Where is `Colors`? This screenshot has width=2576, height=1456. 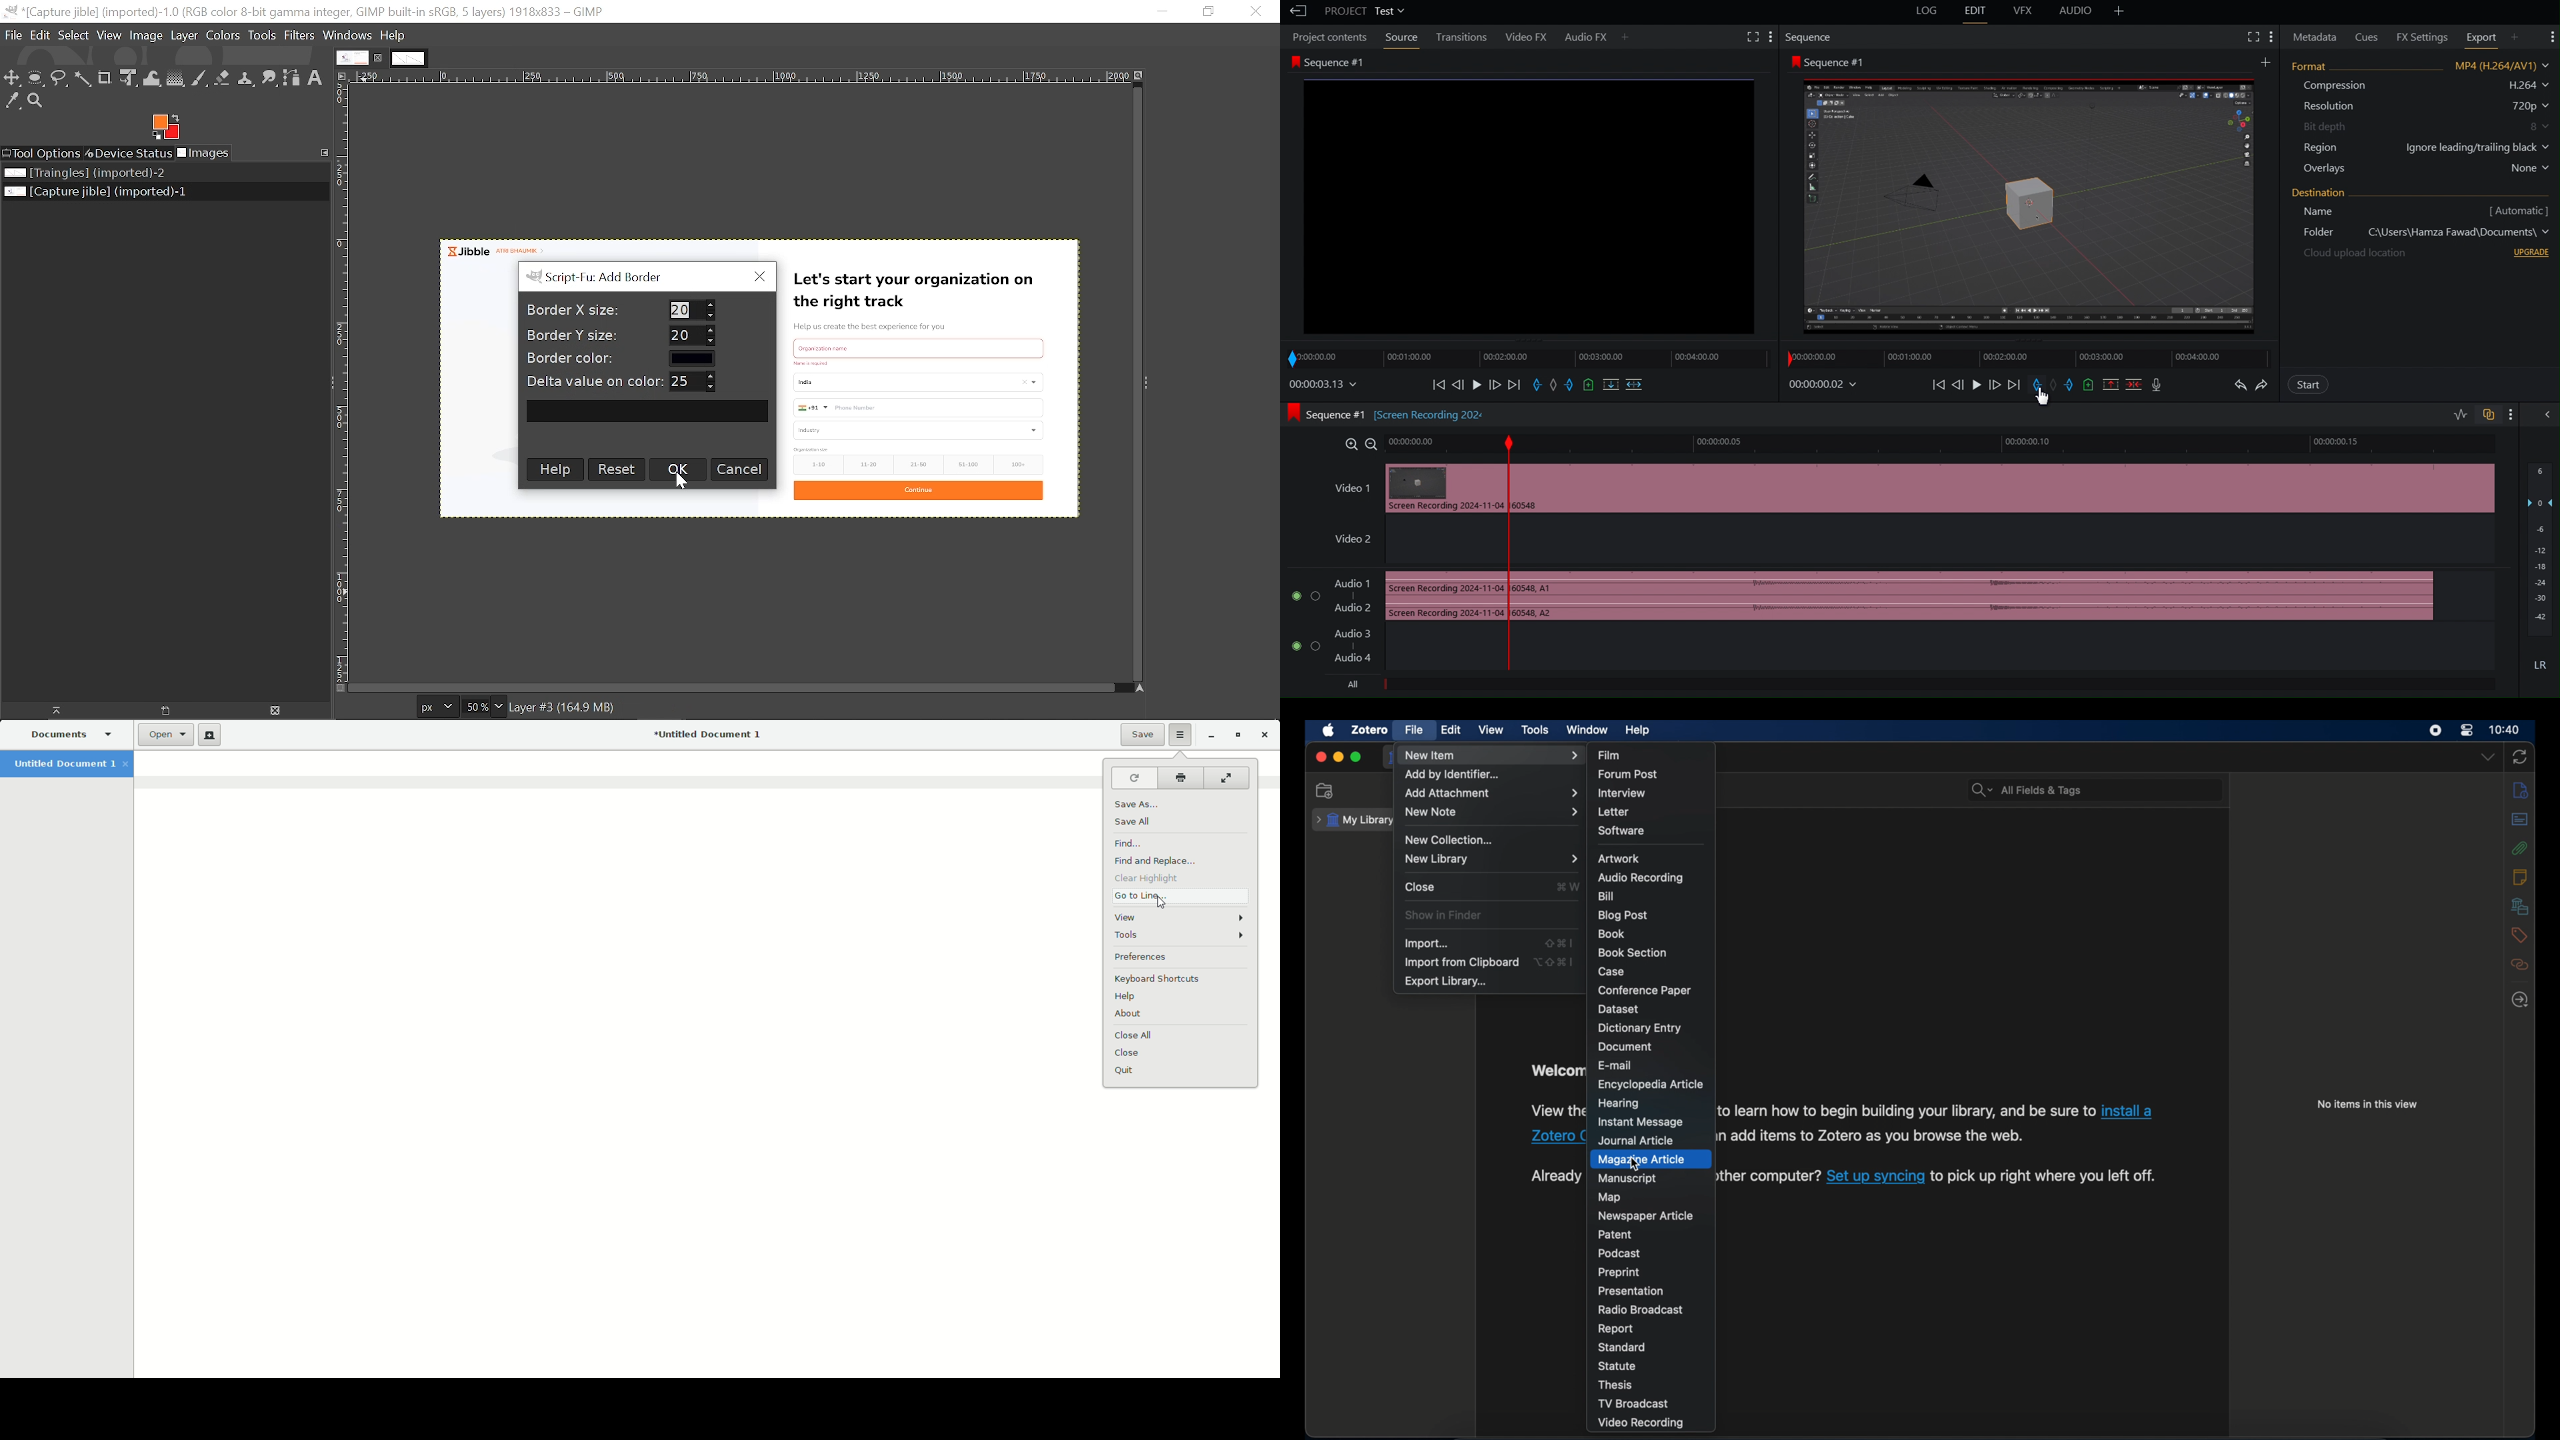 Colors is located at coordinates (222, 35).